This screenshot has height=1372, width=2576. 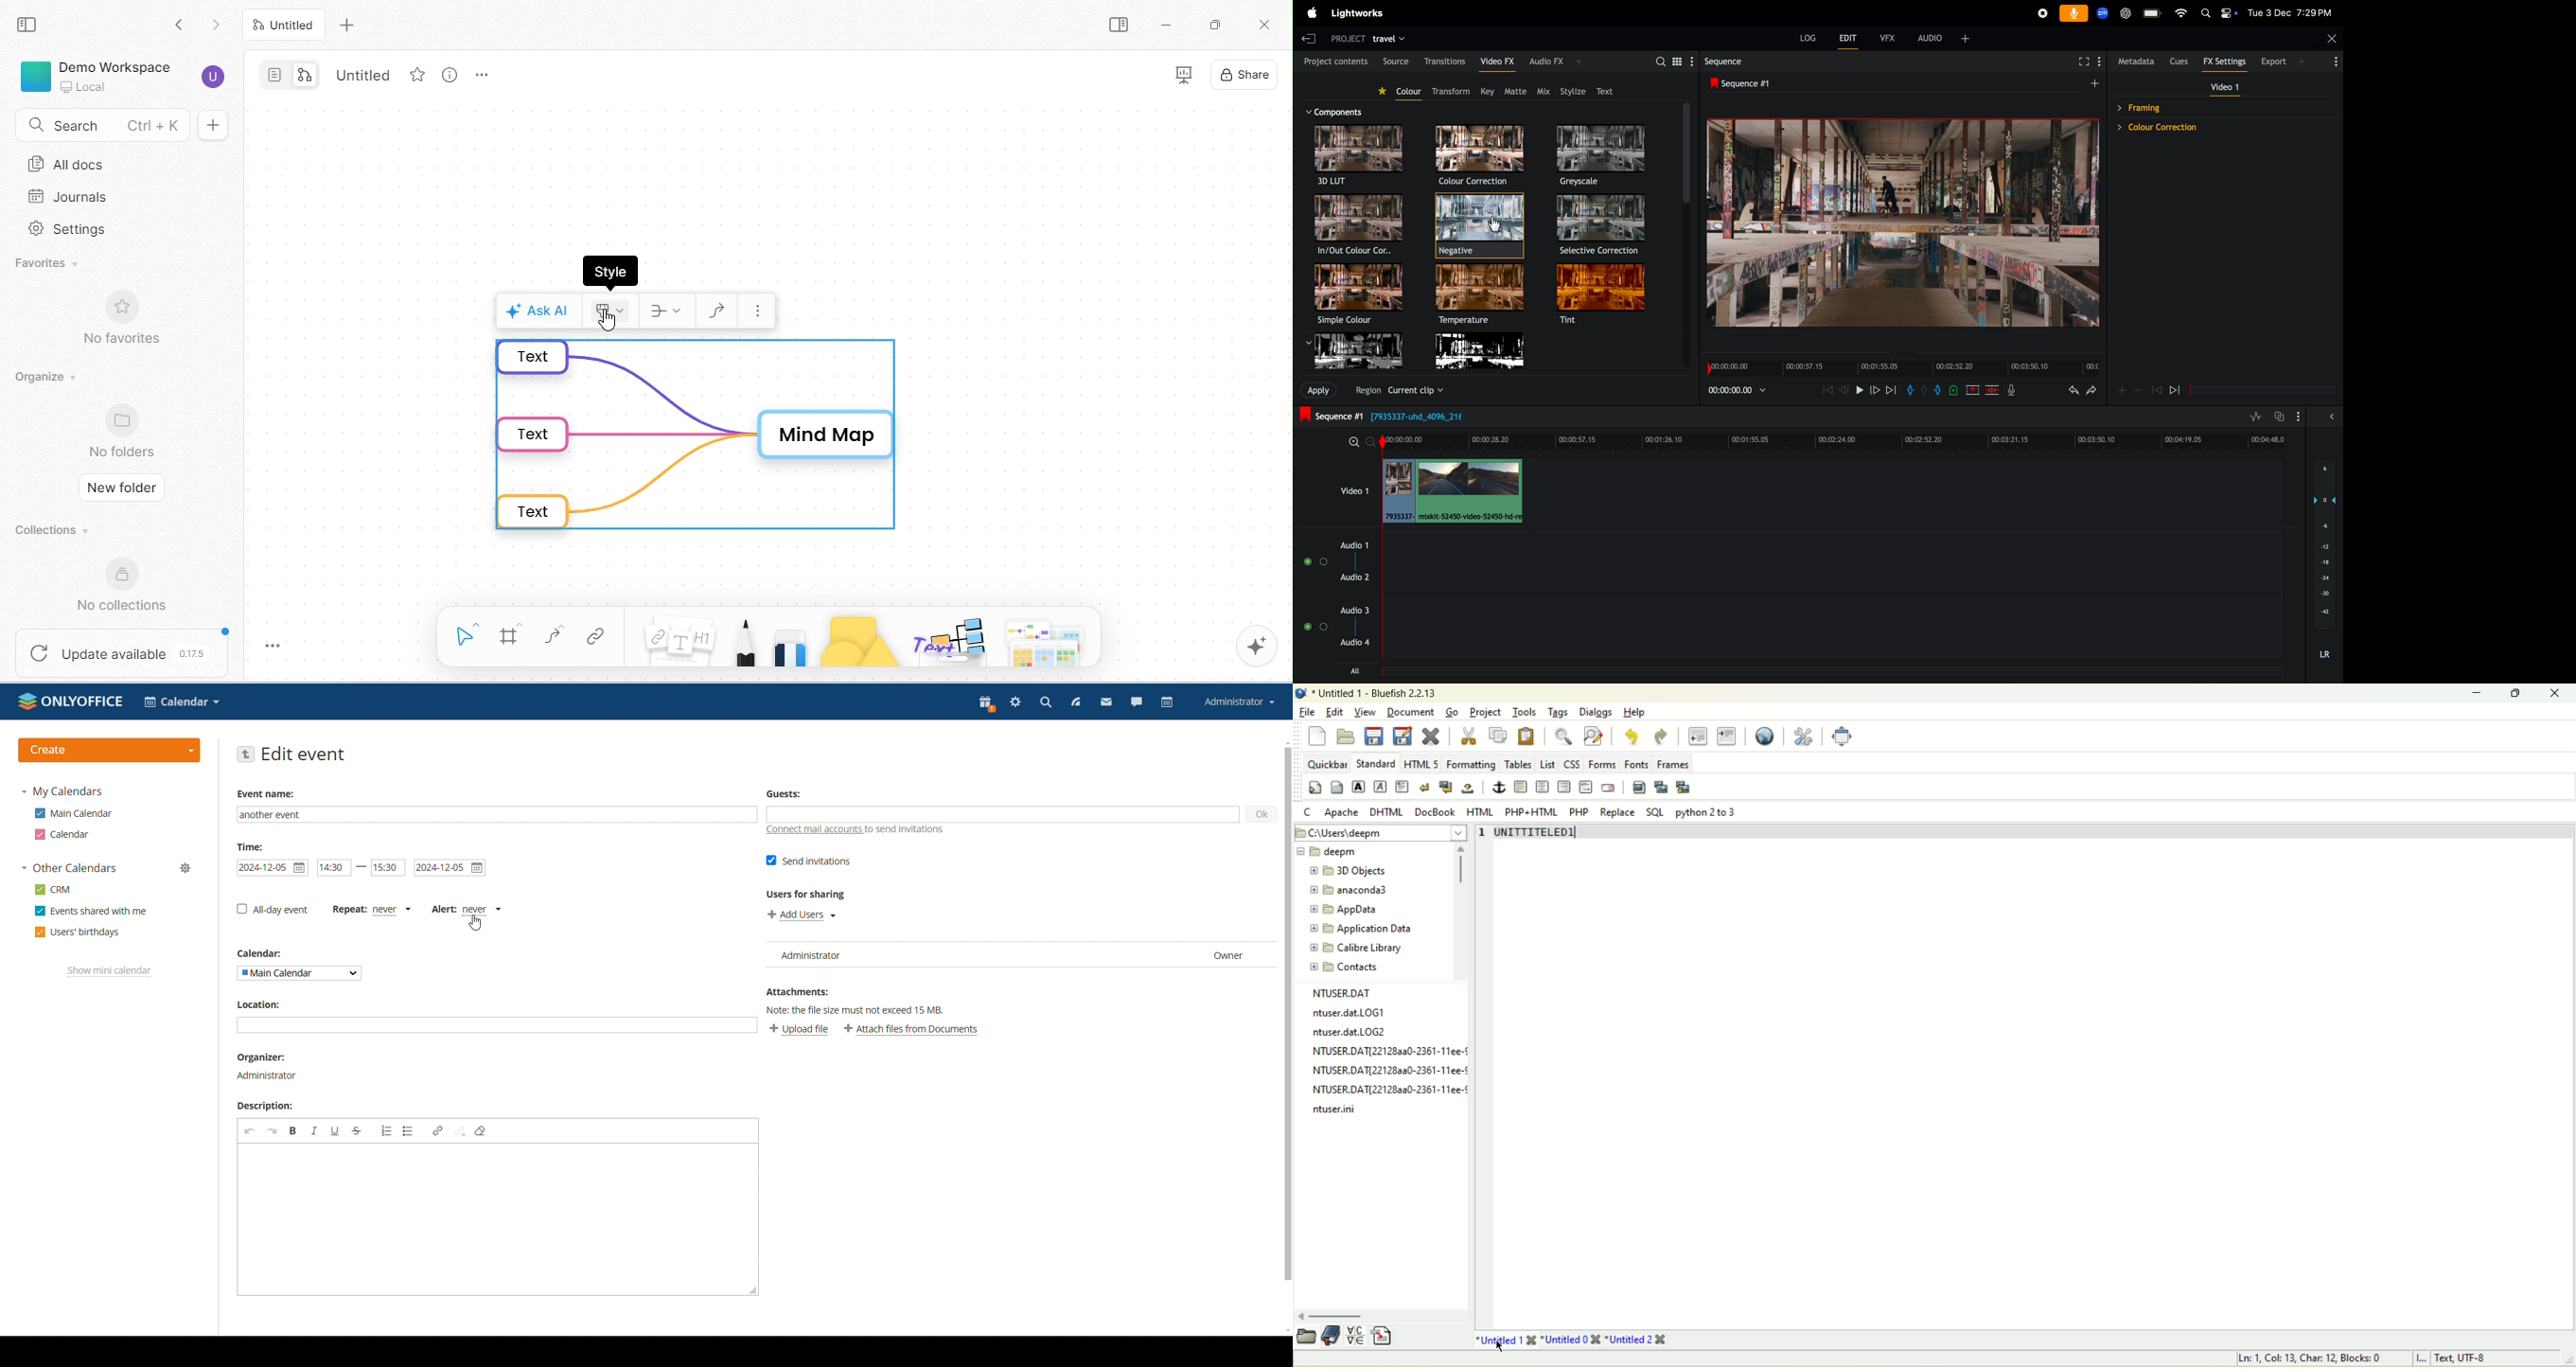 I want to click on apple widgets, so click(x=2218, y=12).